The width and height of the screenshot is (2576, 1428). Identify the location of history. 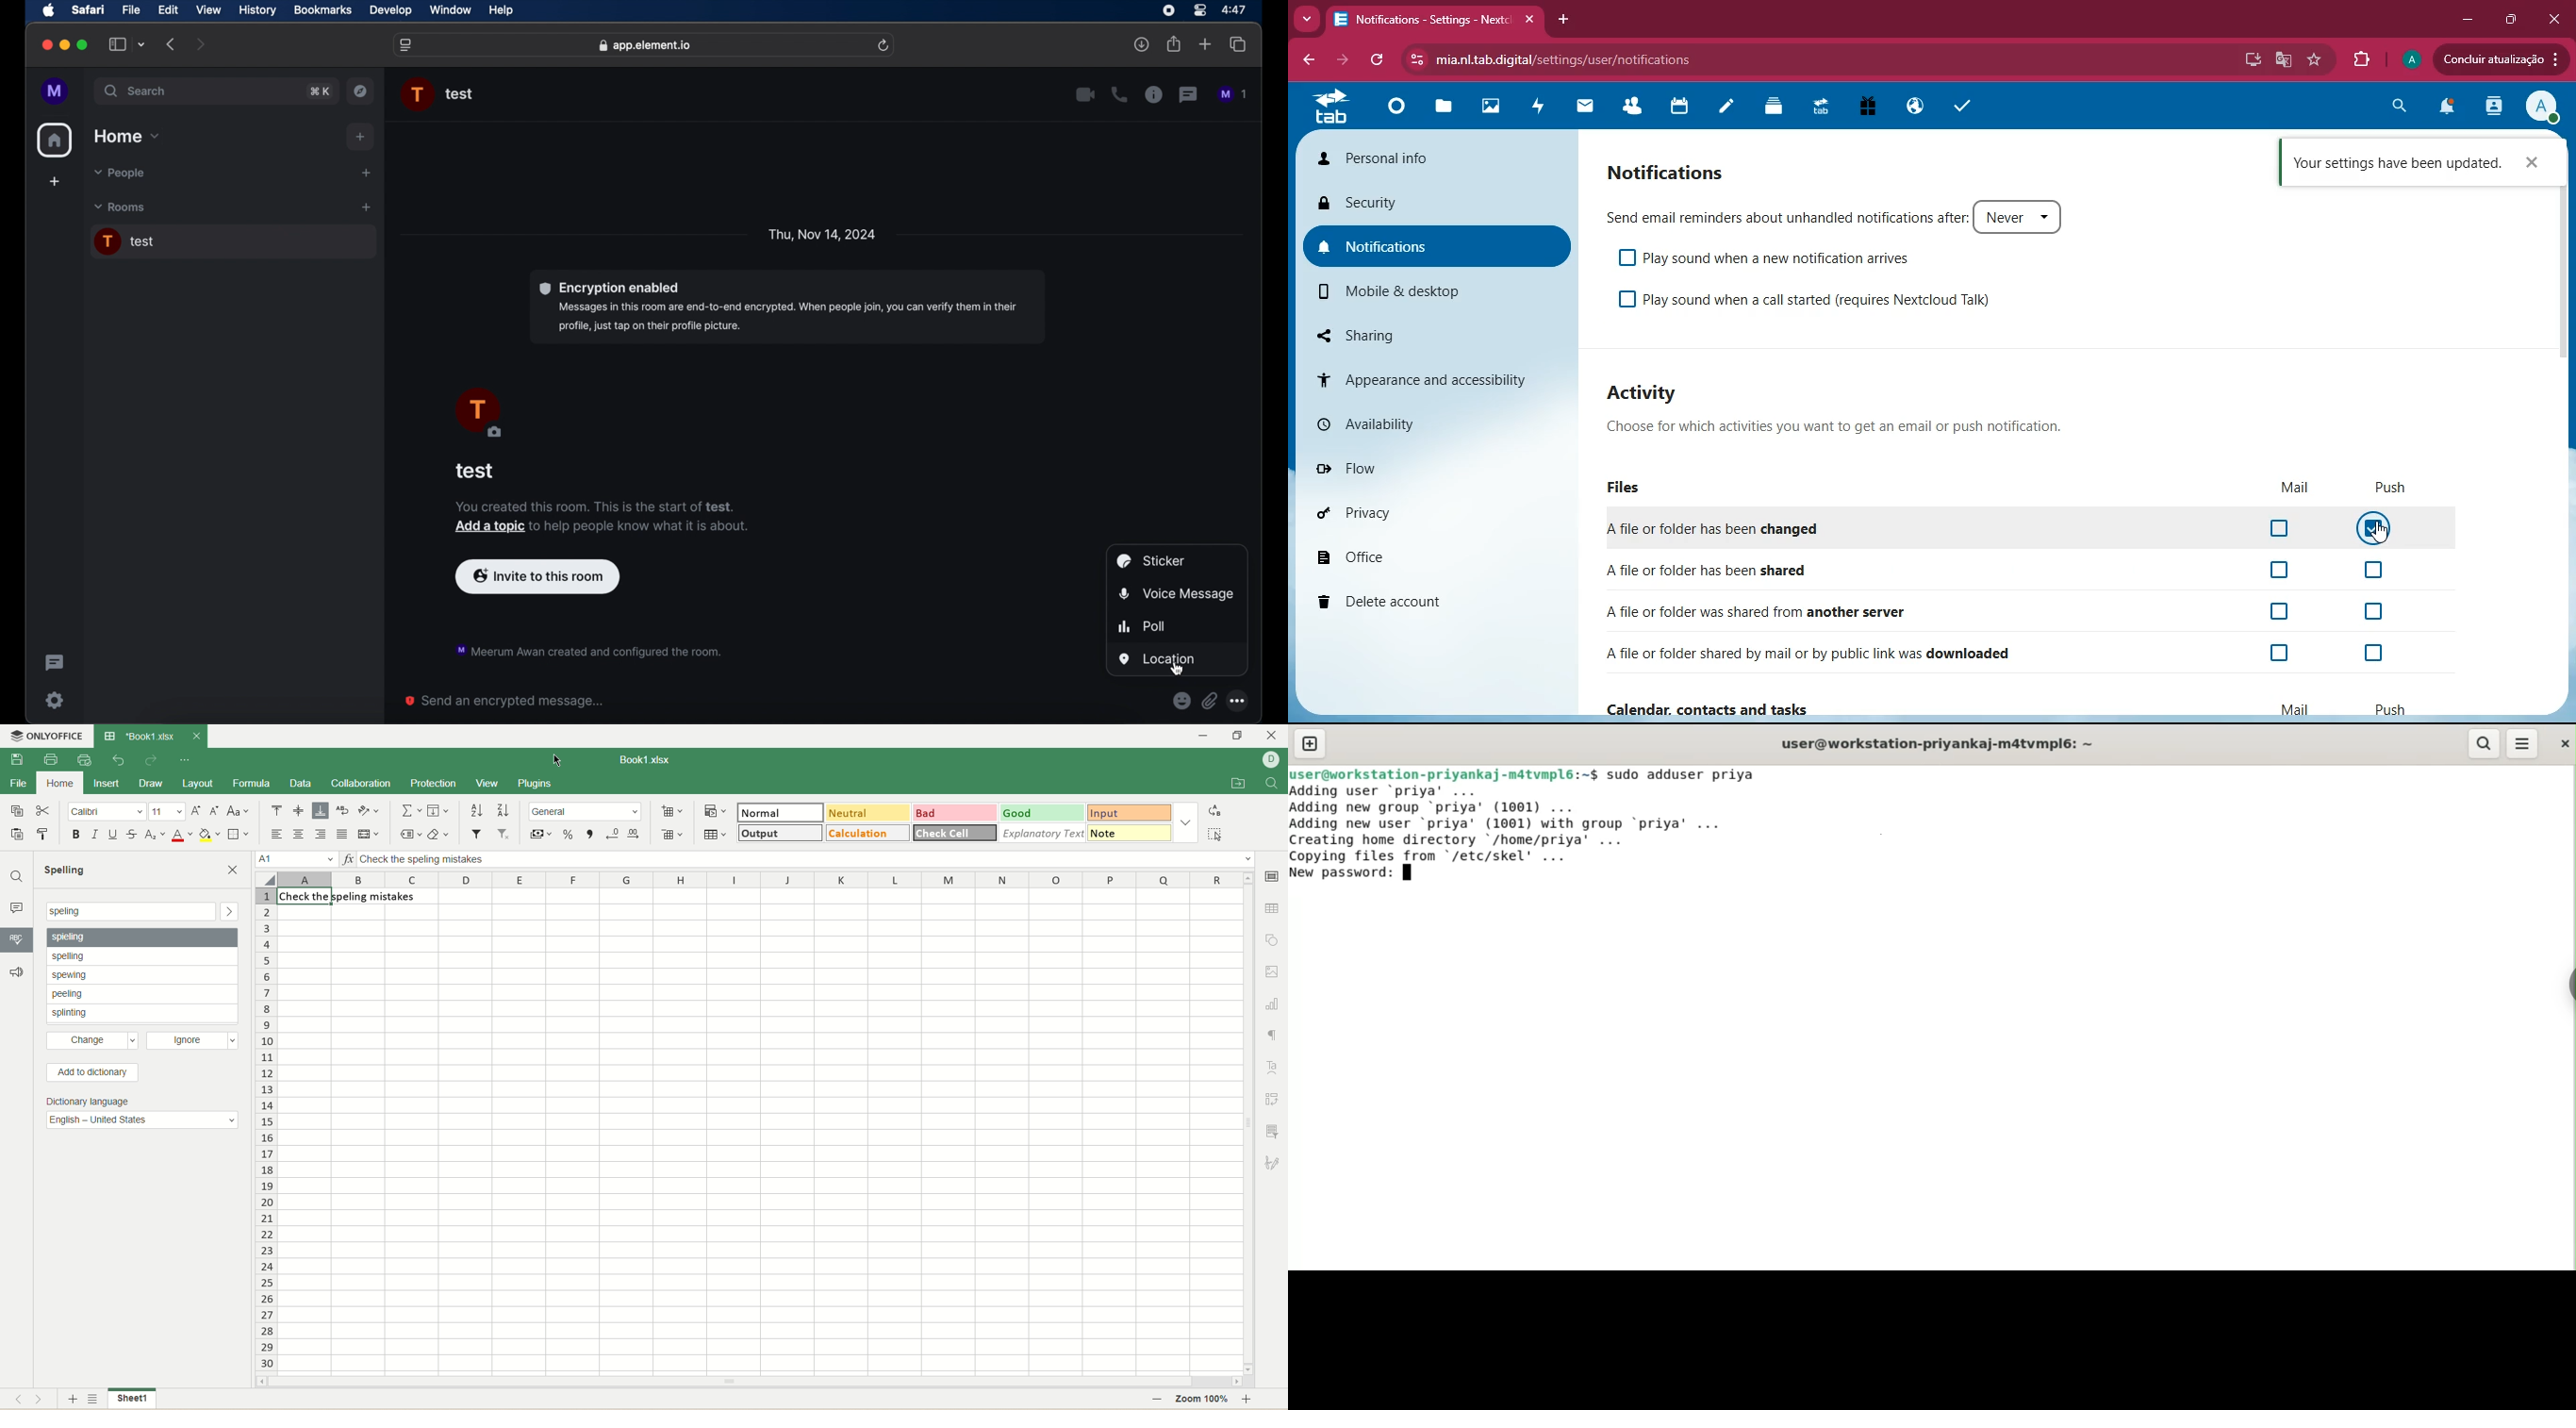
(257, 10).